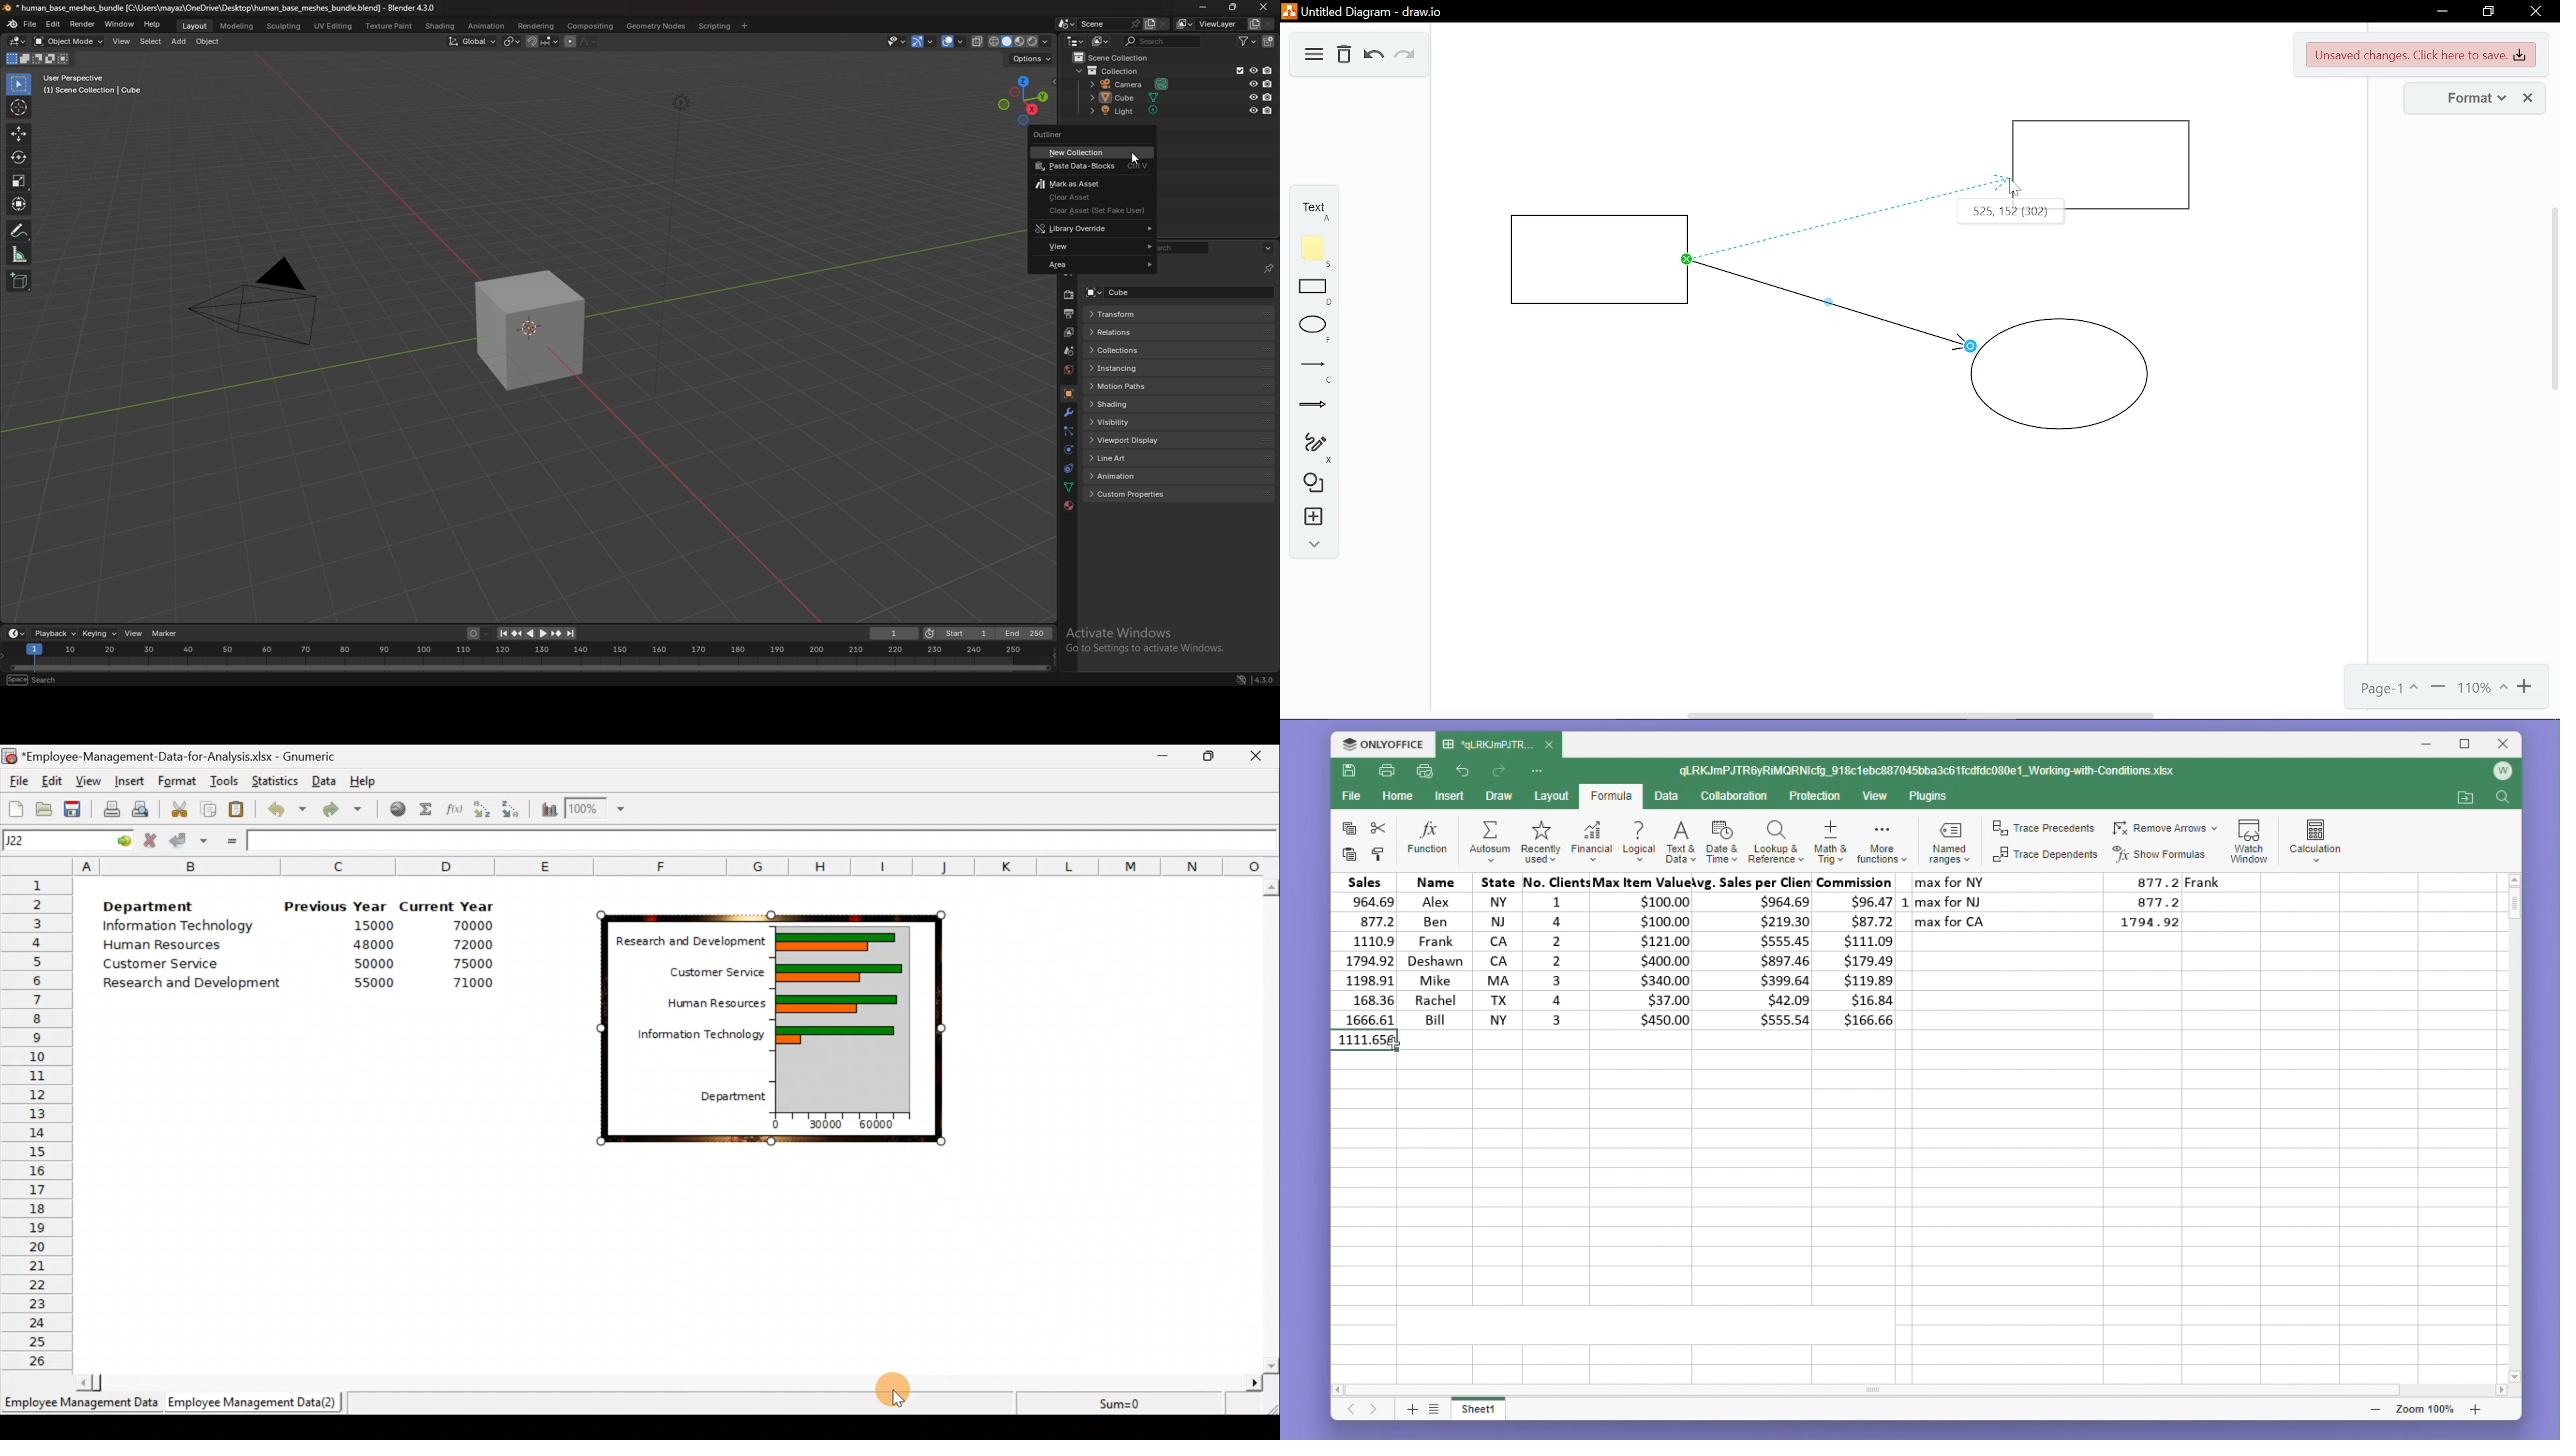 Image resolution: width=2576 pixels, height=1456 pixels. What do you see at coordinates (369, 928) in the screenshot?
I see `15000` at bounding box center [369, 928].